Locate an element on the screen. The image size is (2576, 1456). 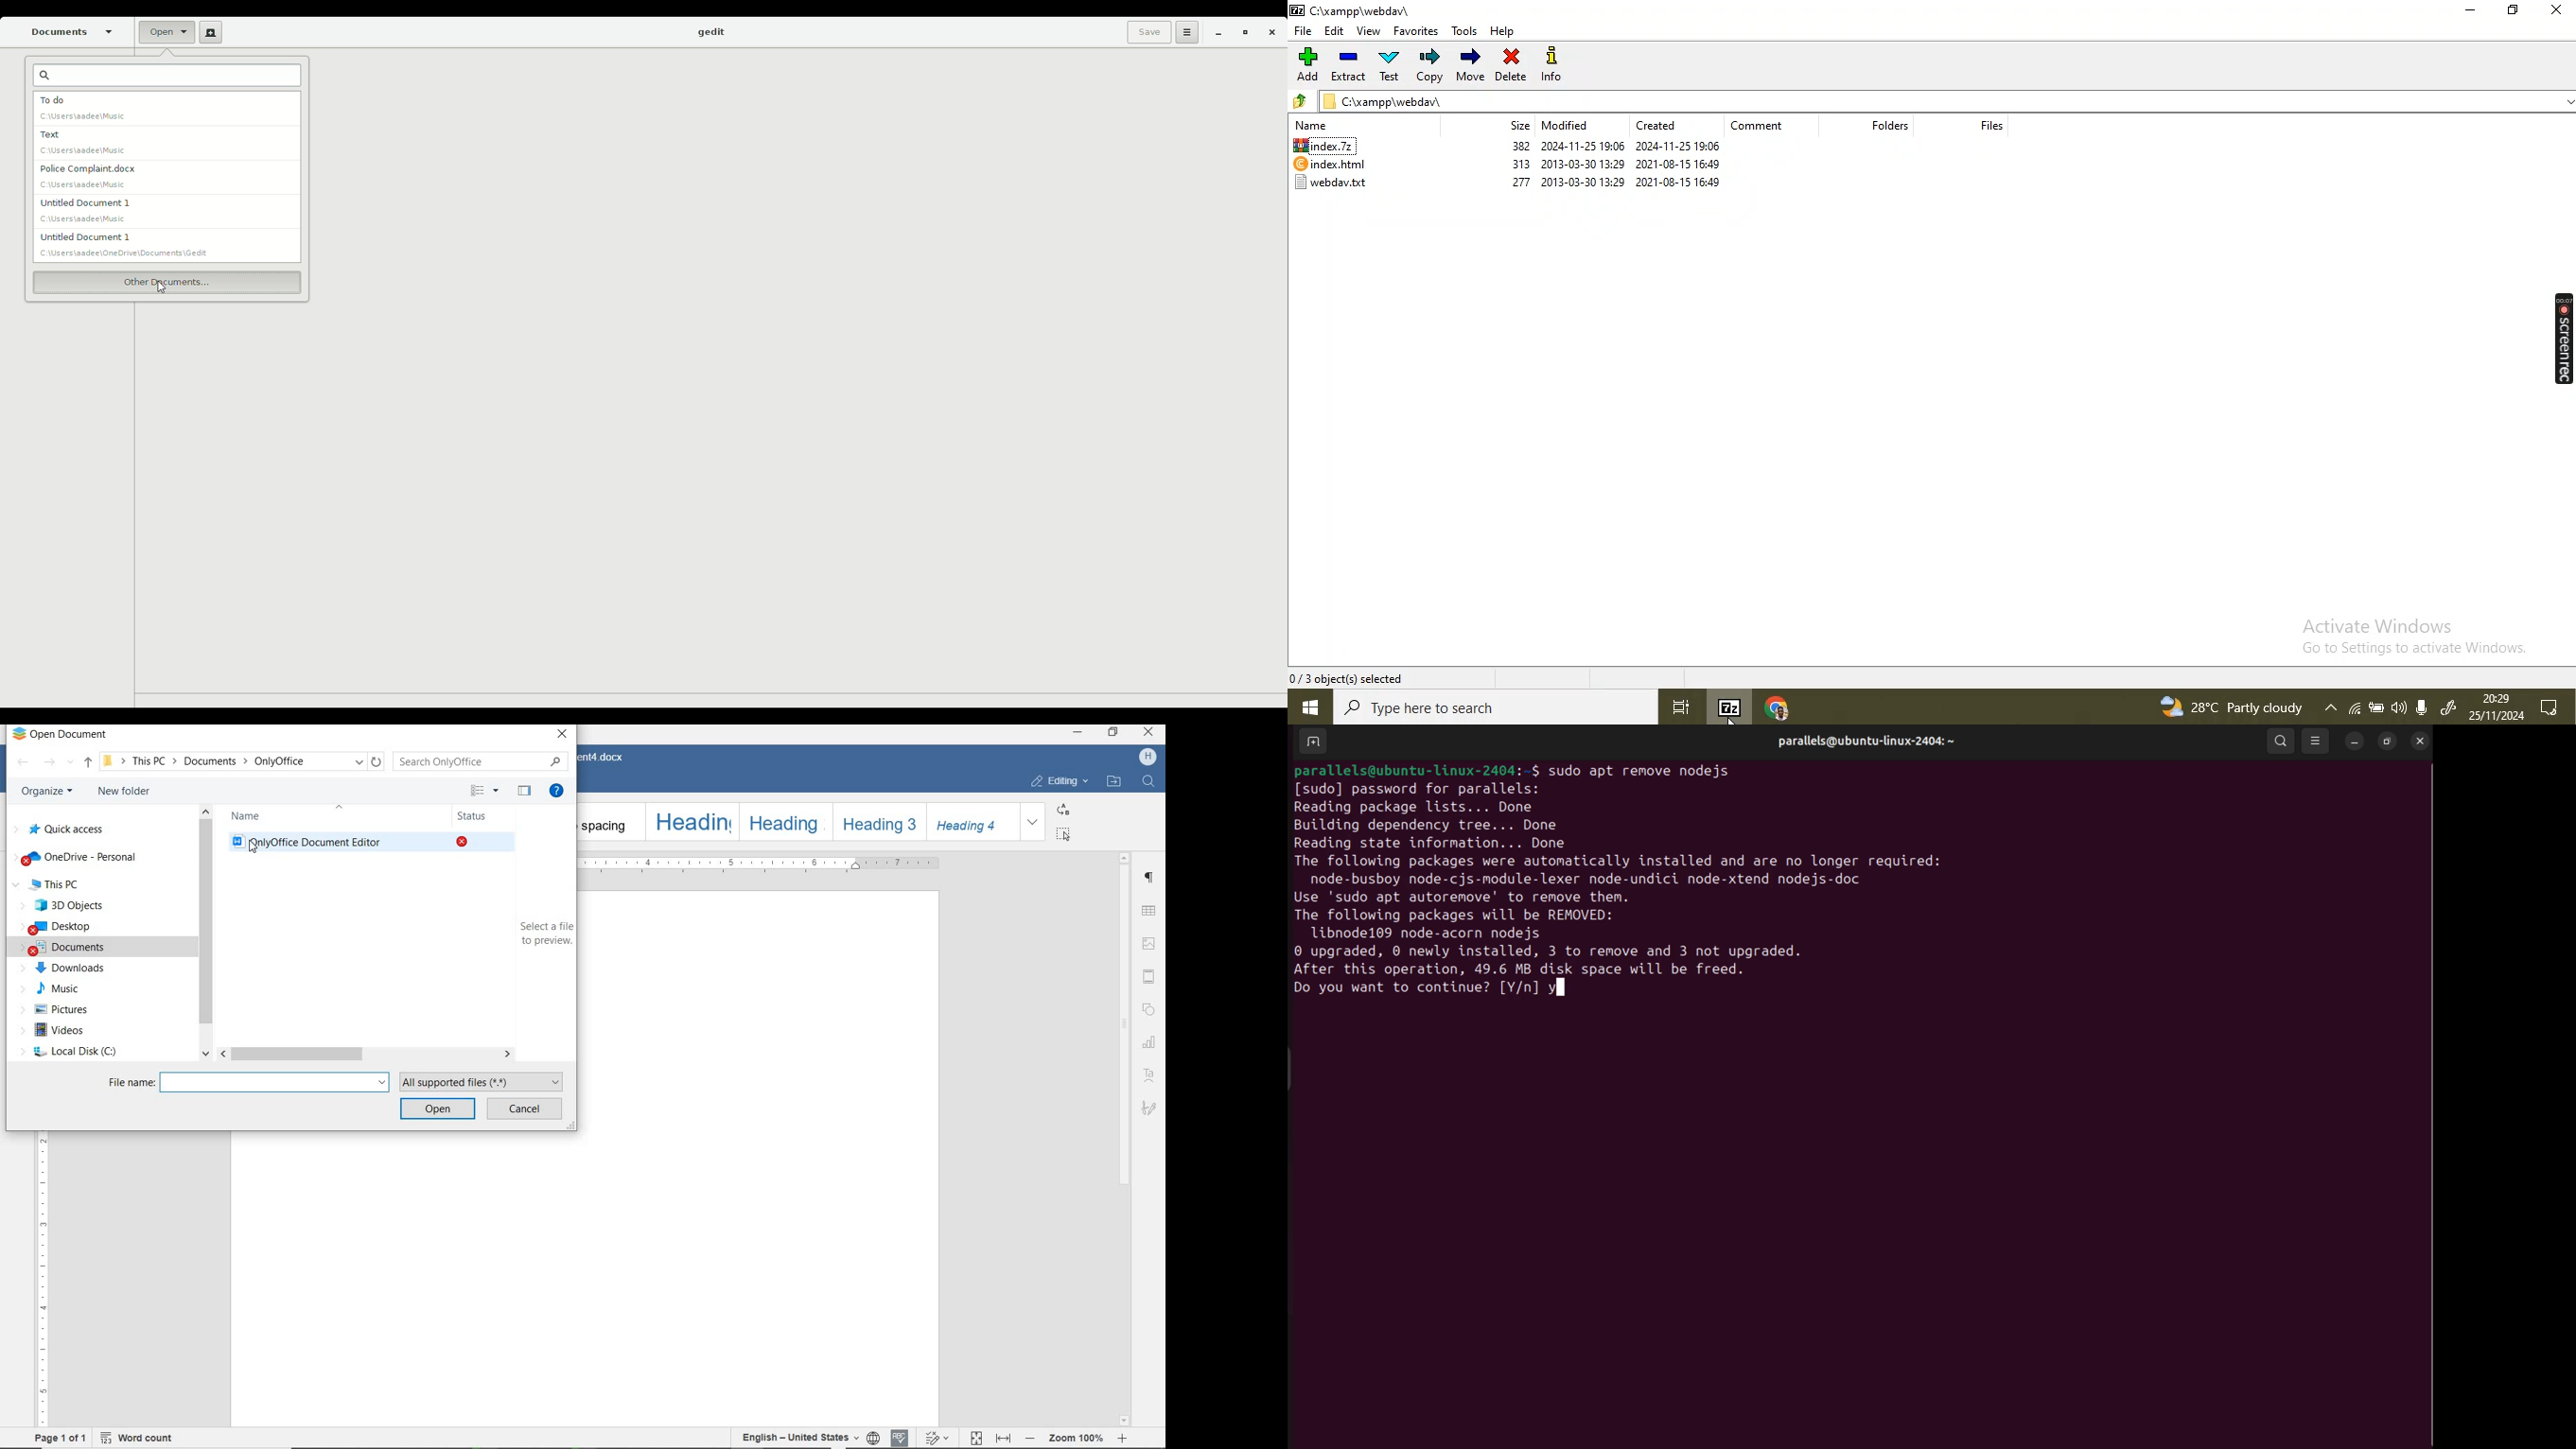
ruler is located at coordinates (761, 863).